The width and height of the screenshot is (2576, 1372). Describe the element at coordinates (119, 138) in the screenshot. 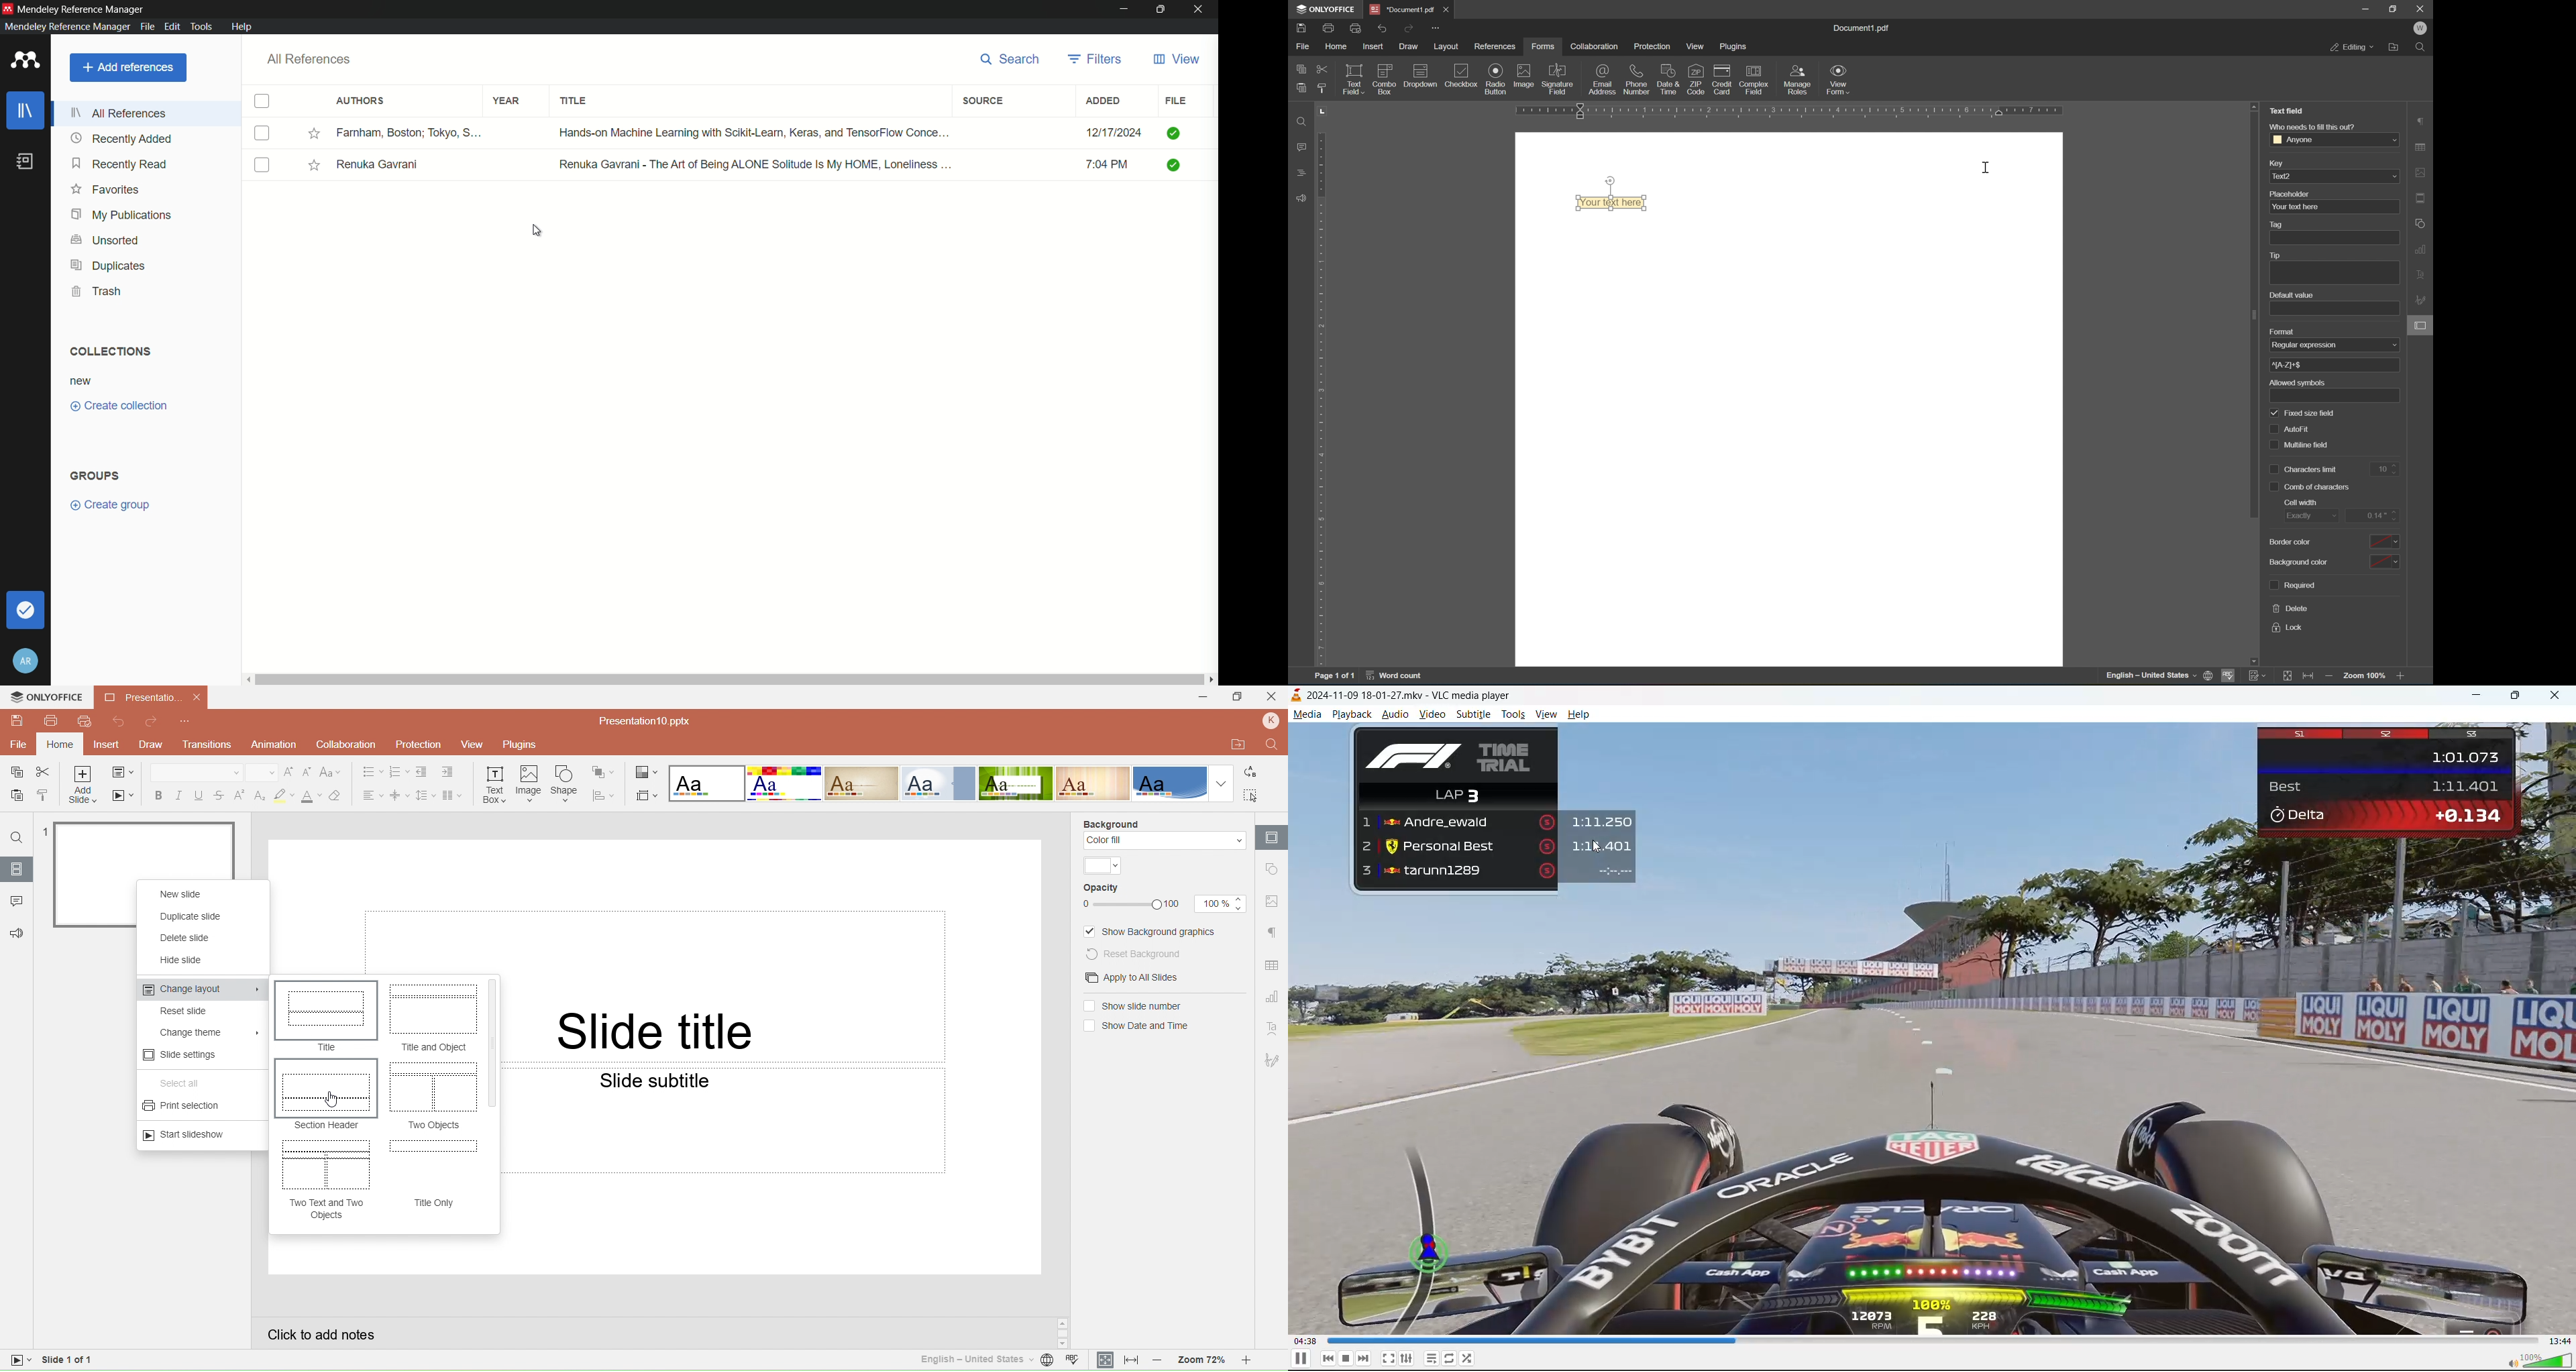

I see `recently added` at that location.